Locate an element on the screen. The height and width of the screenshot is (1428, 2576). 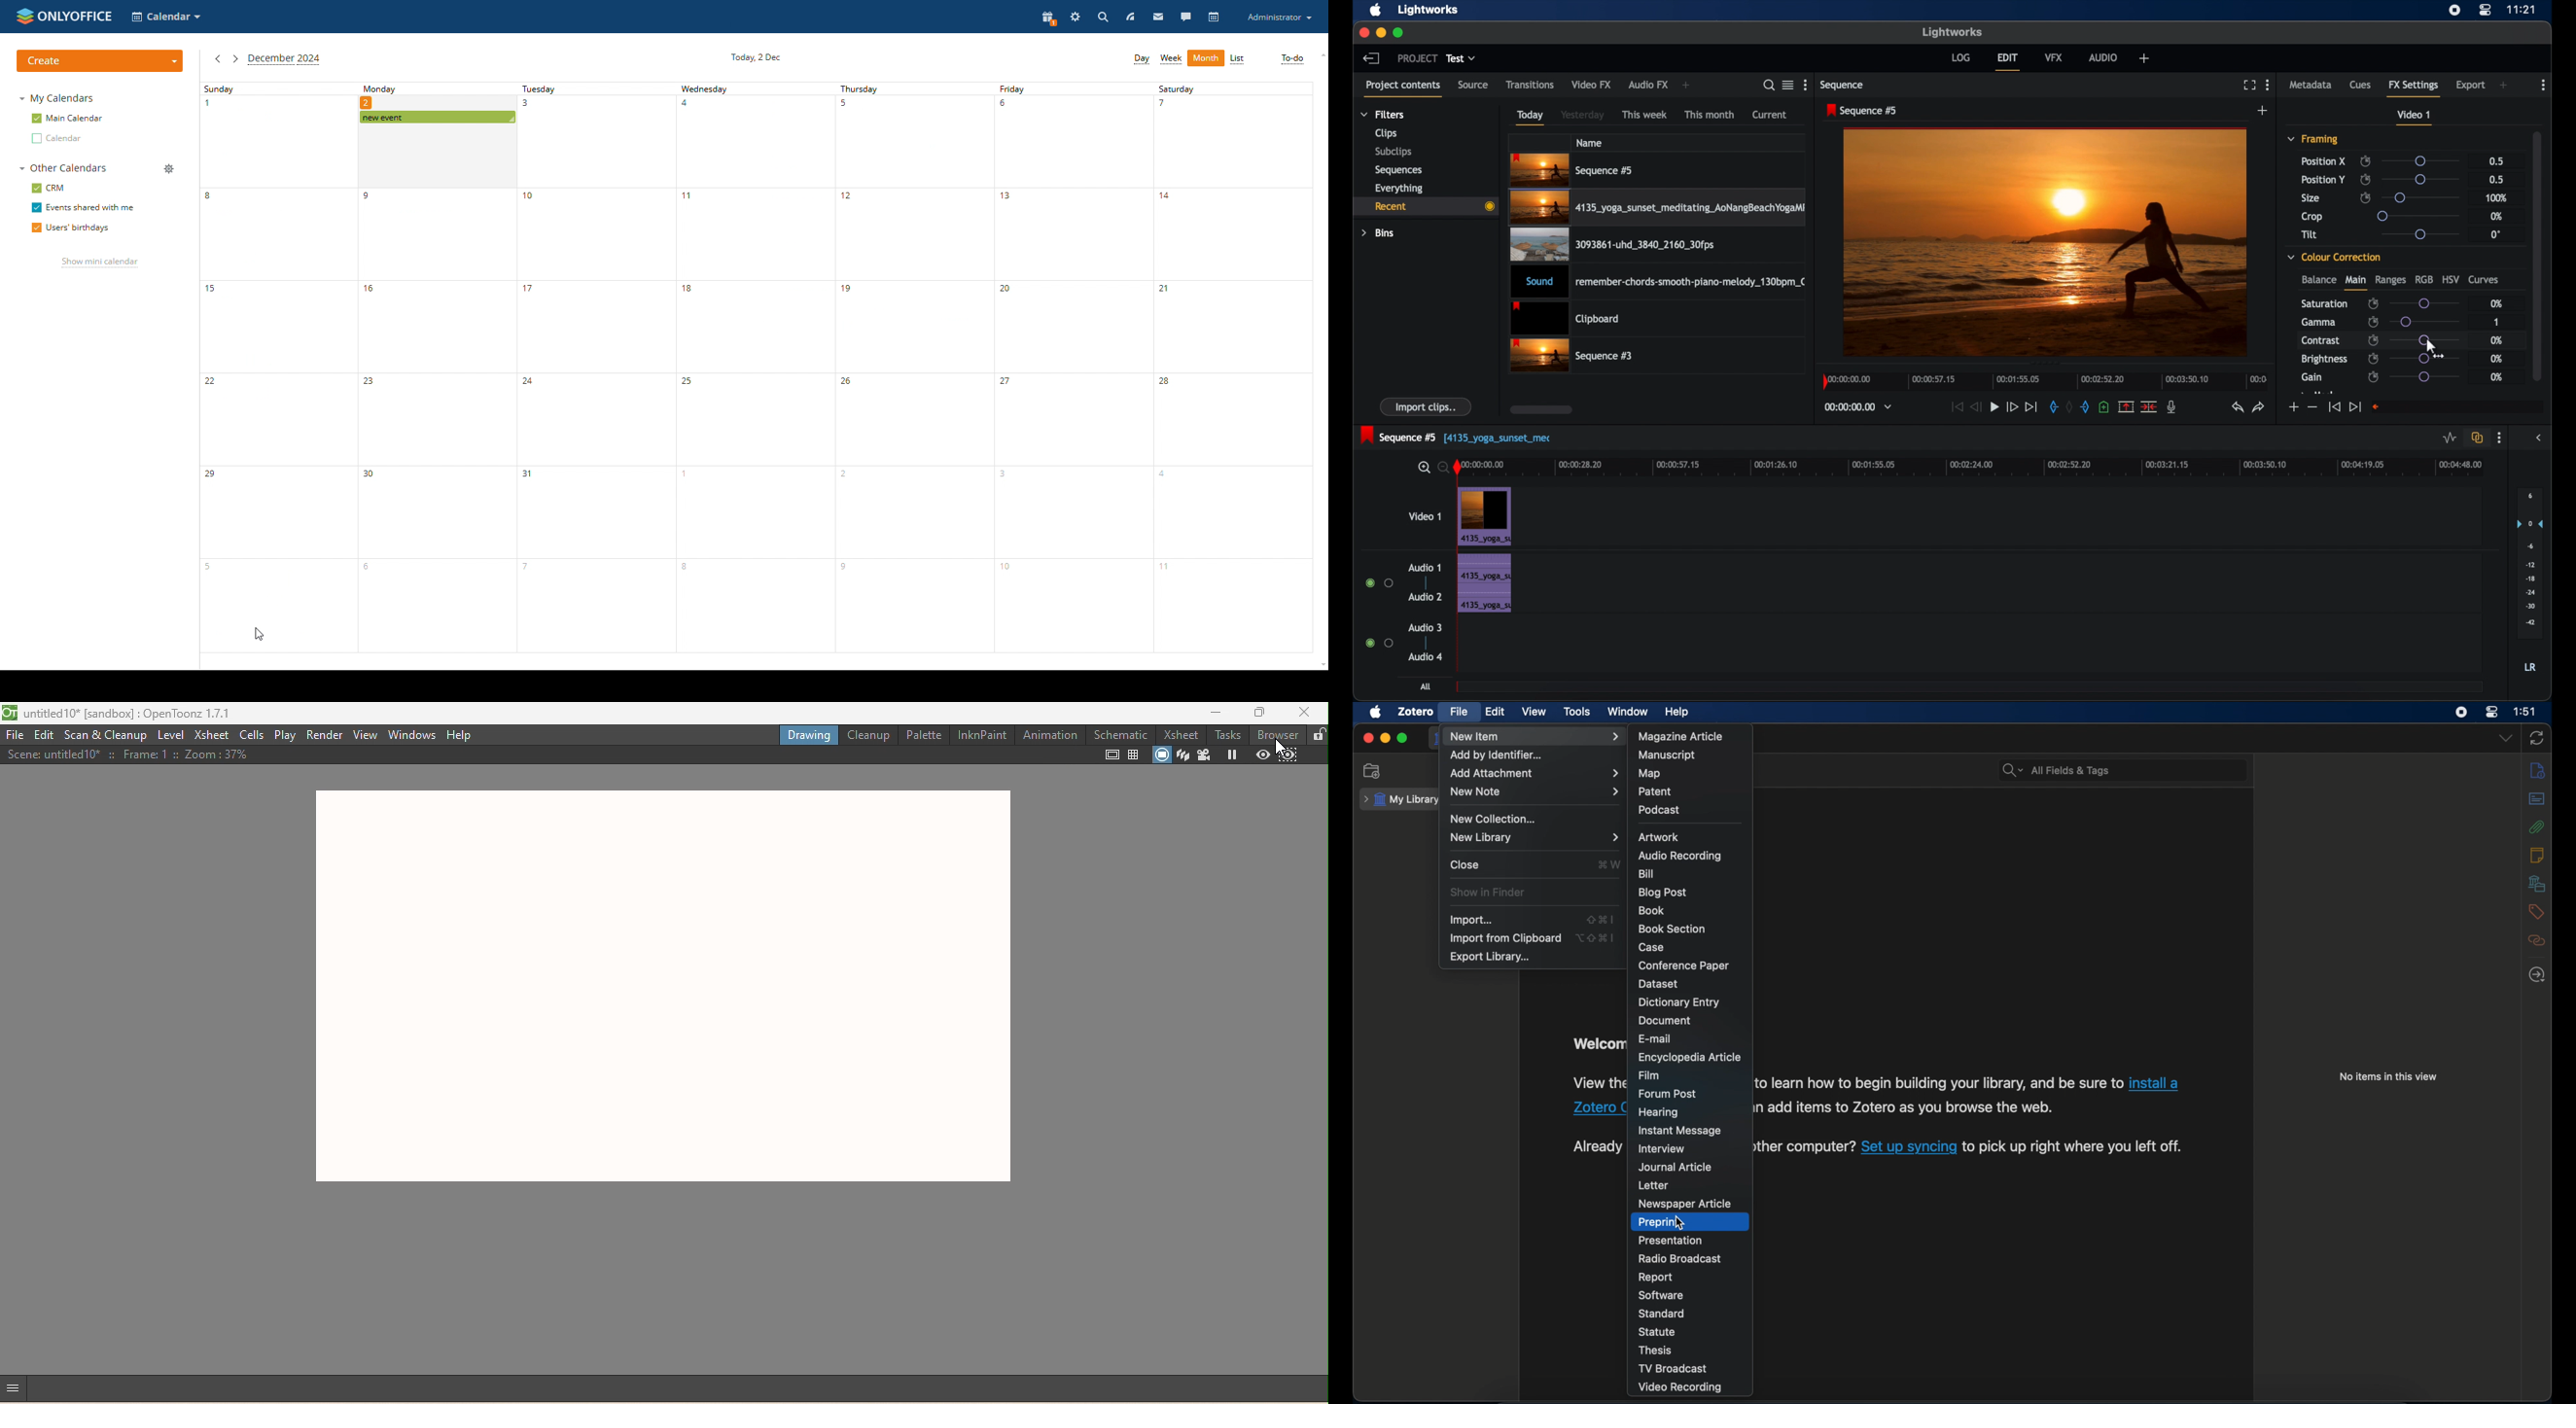
instant message is located at coordinates (1679, 1130).